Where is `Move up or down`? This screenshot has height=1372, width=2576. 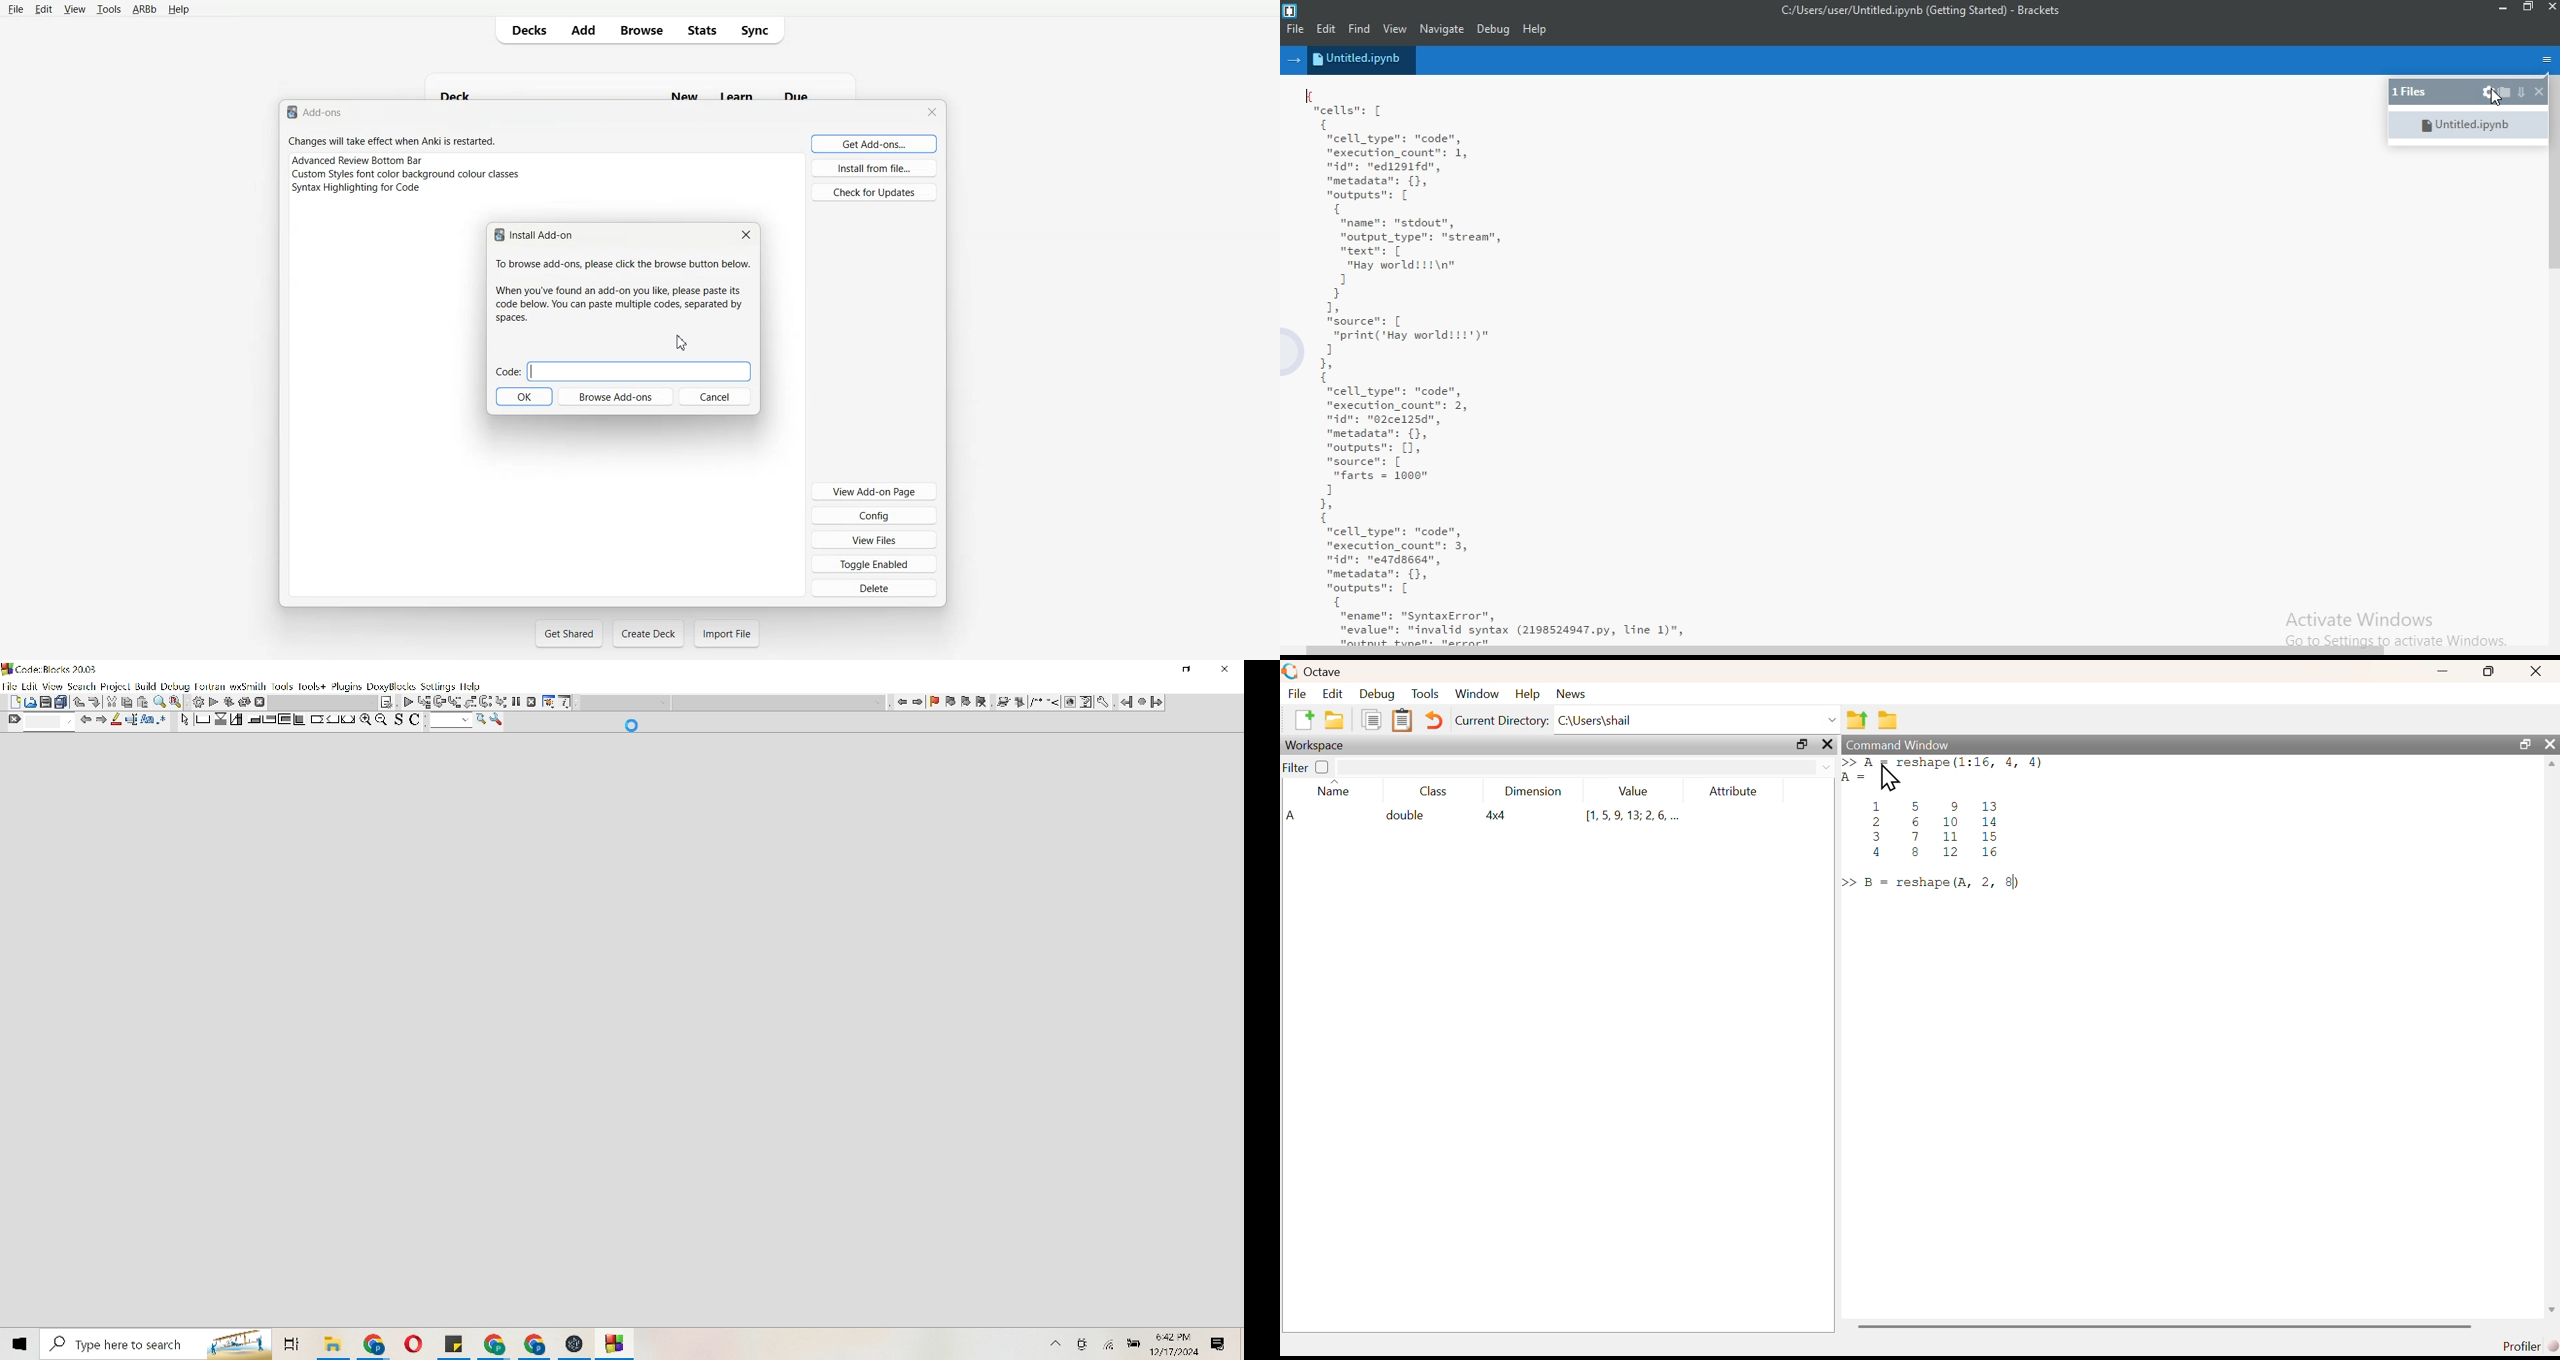
Move up or down is located at coordinates (78, 702).